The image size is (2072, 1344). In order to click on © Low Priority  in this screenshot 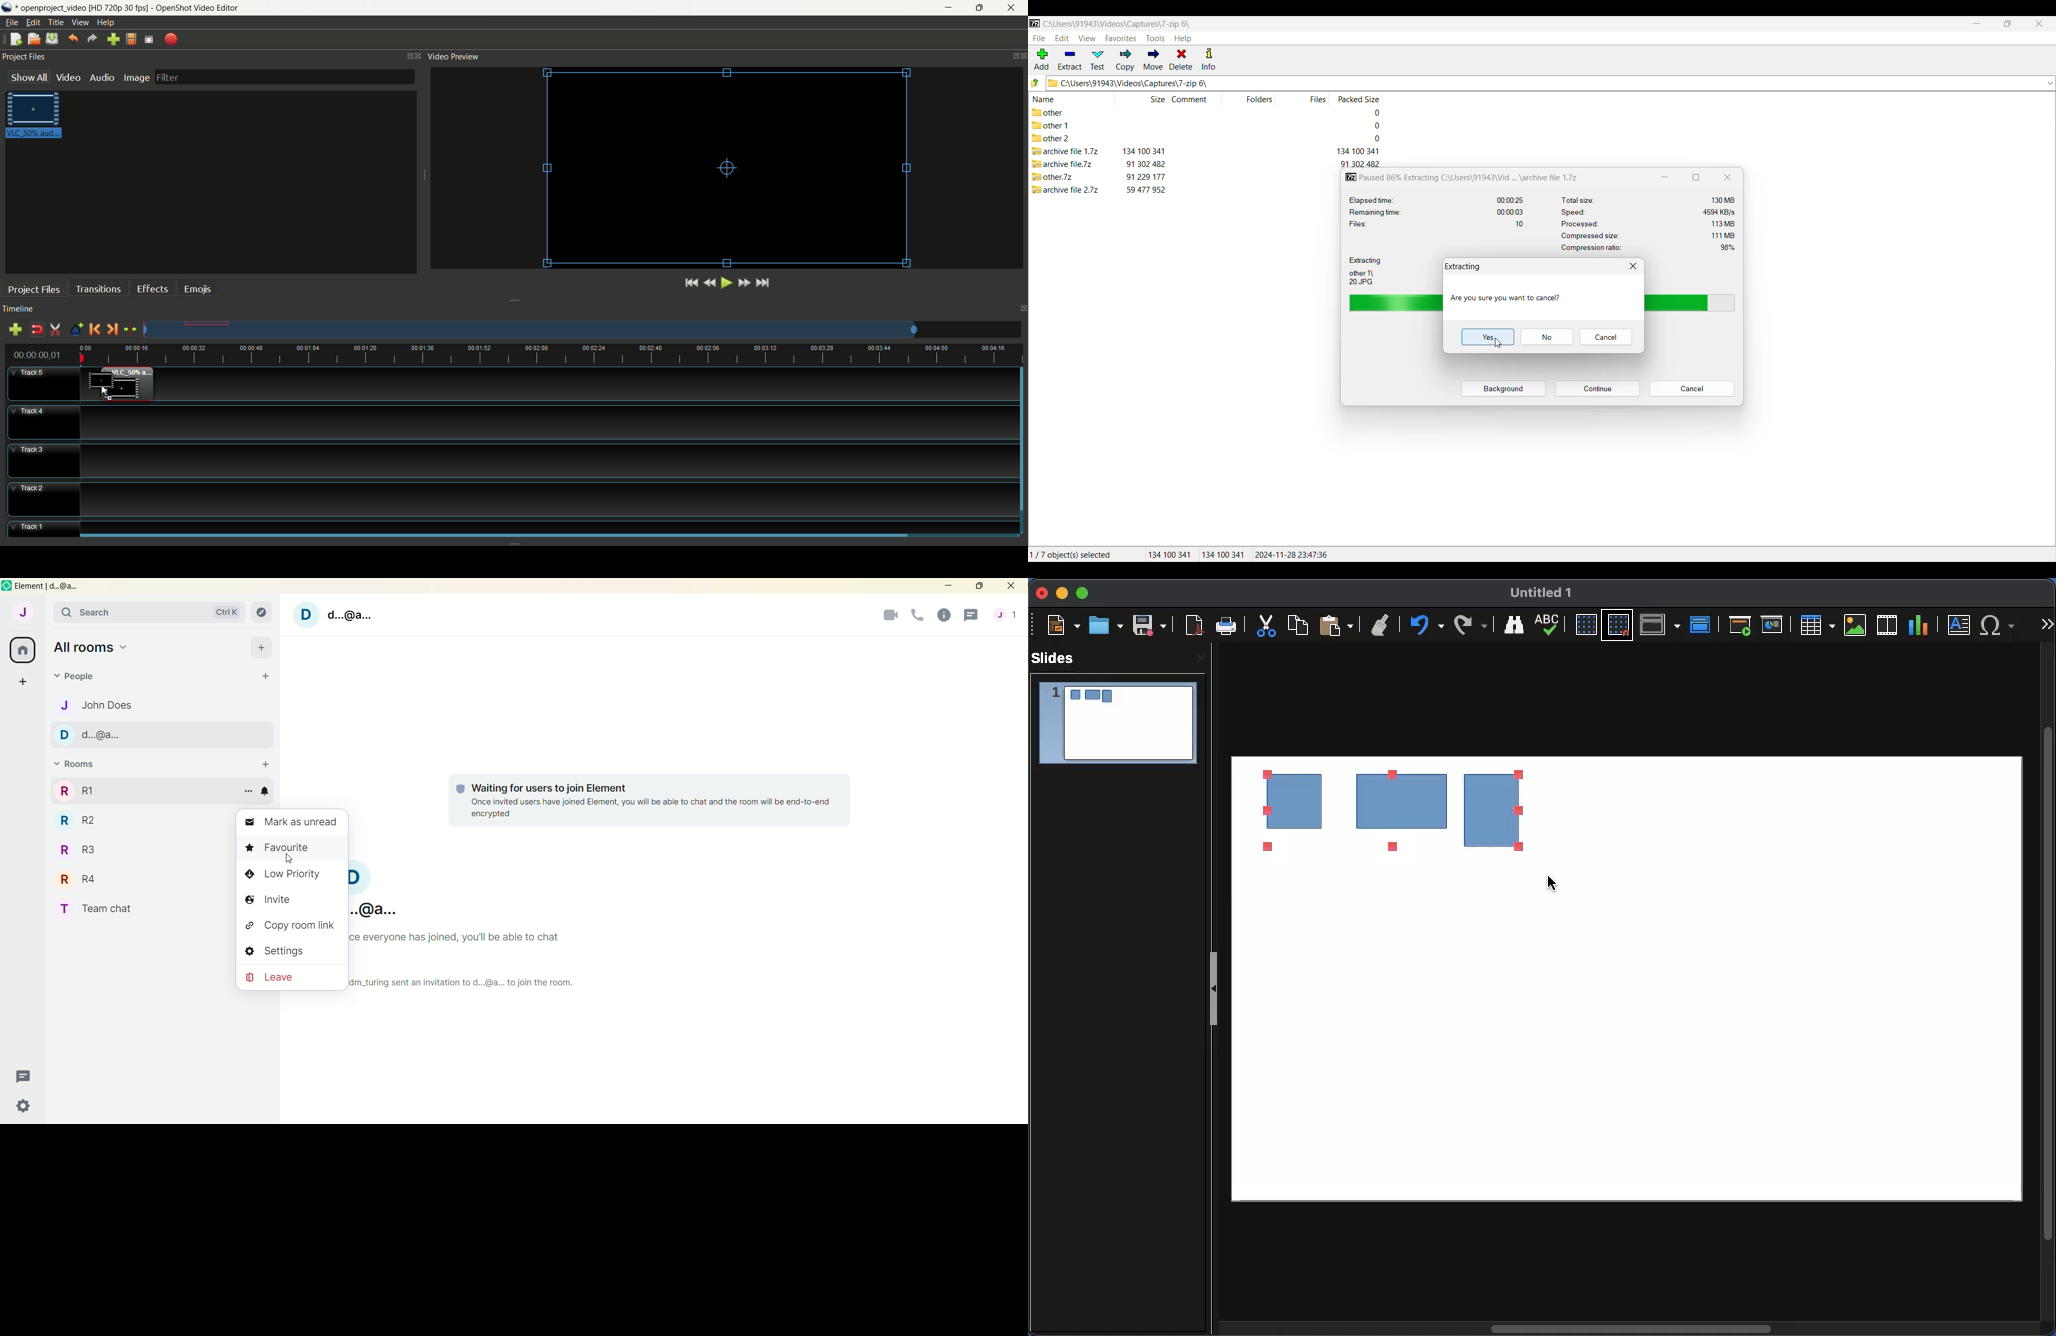, I will do `click(292, 874)`.